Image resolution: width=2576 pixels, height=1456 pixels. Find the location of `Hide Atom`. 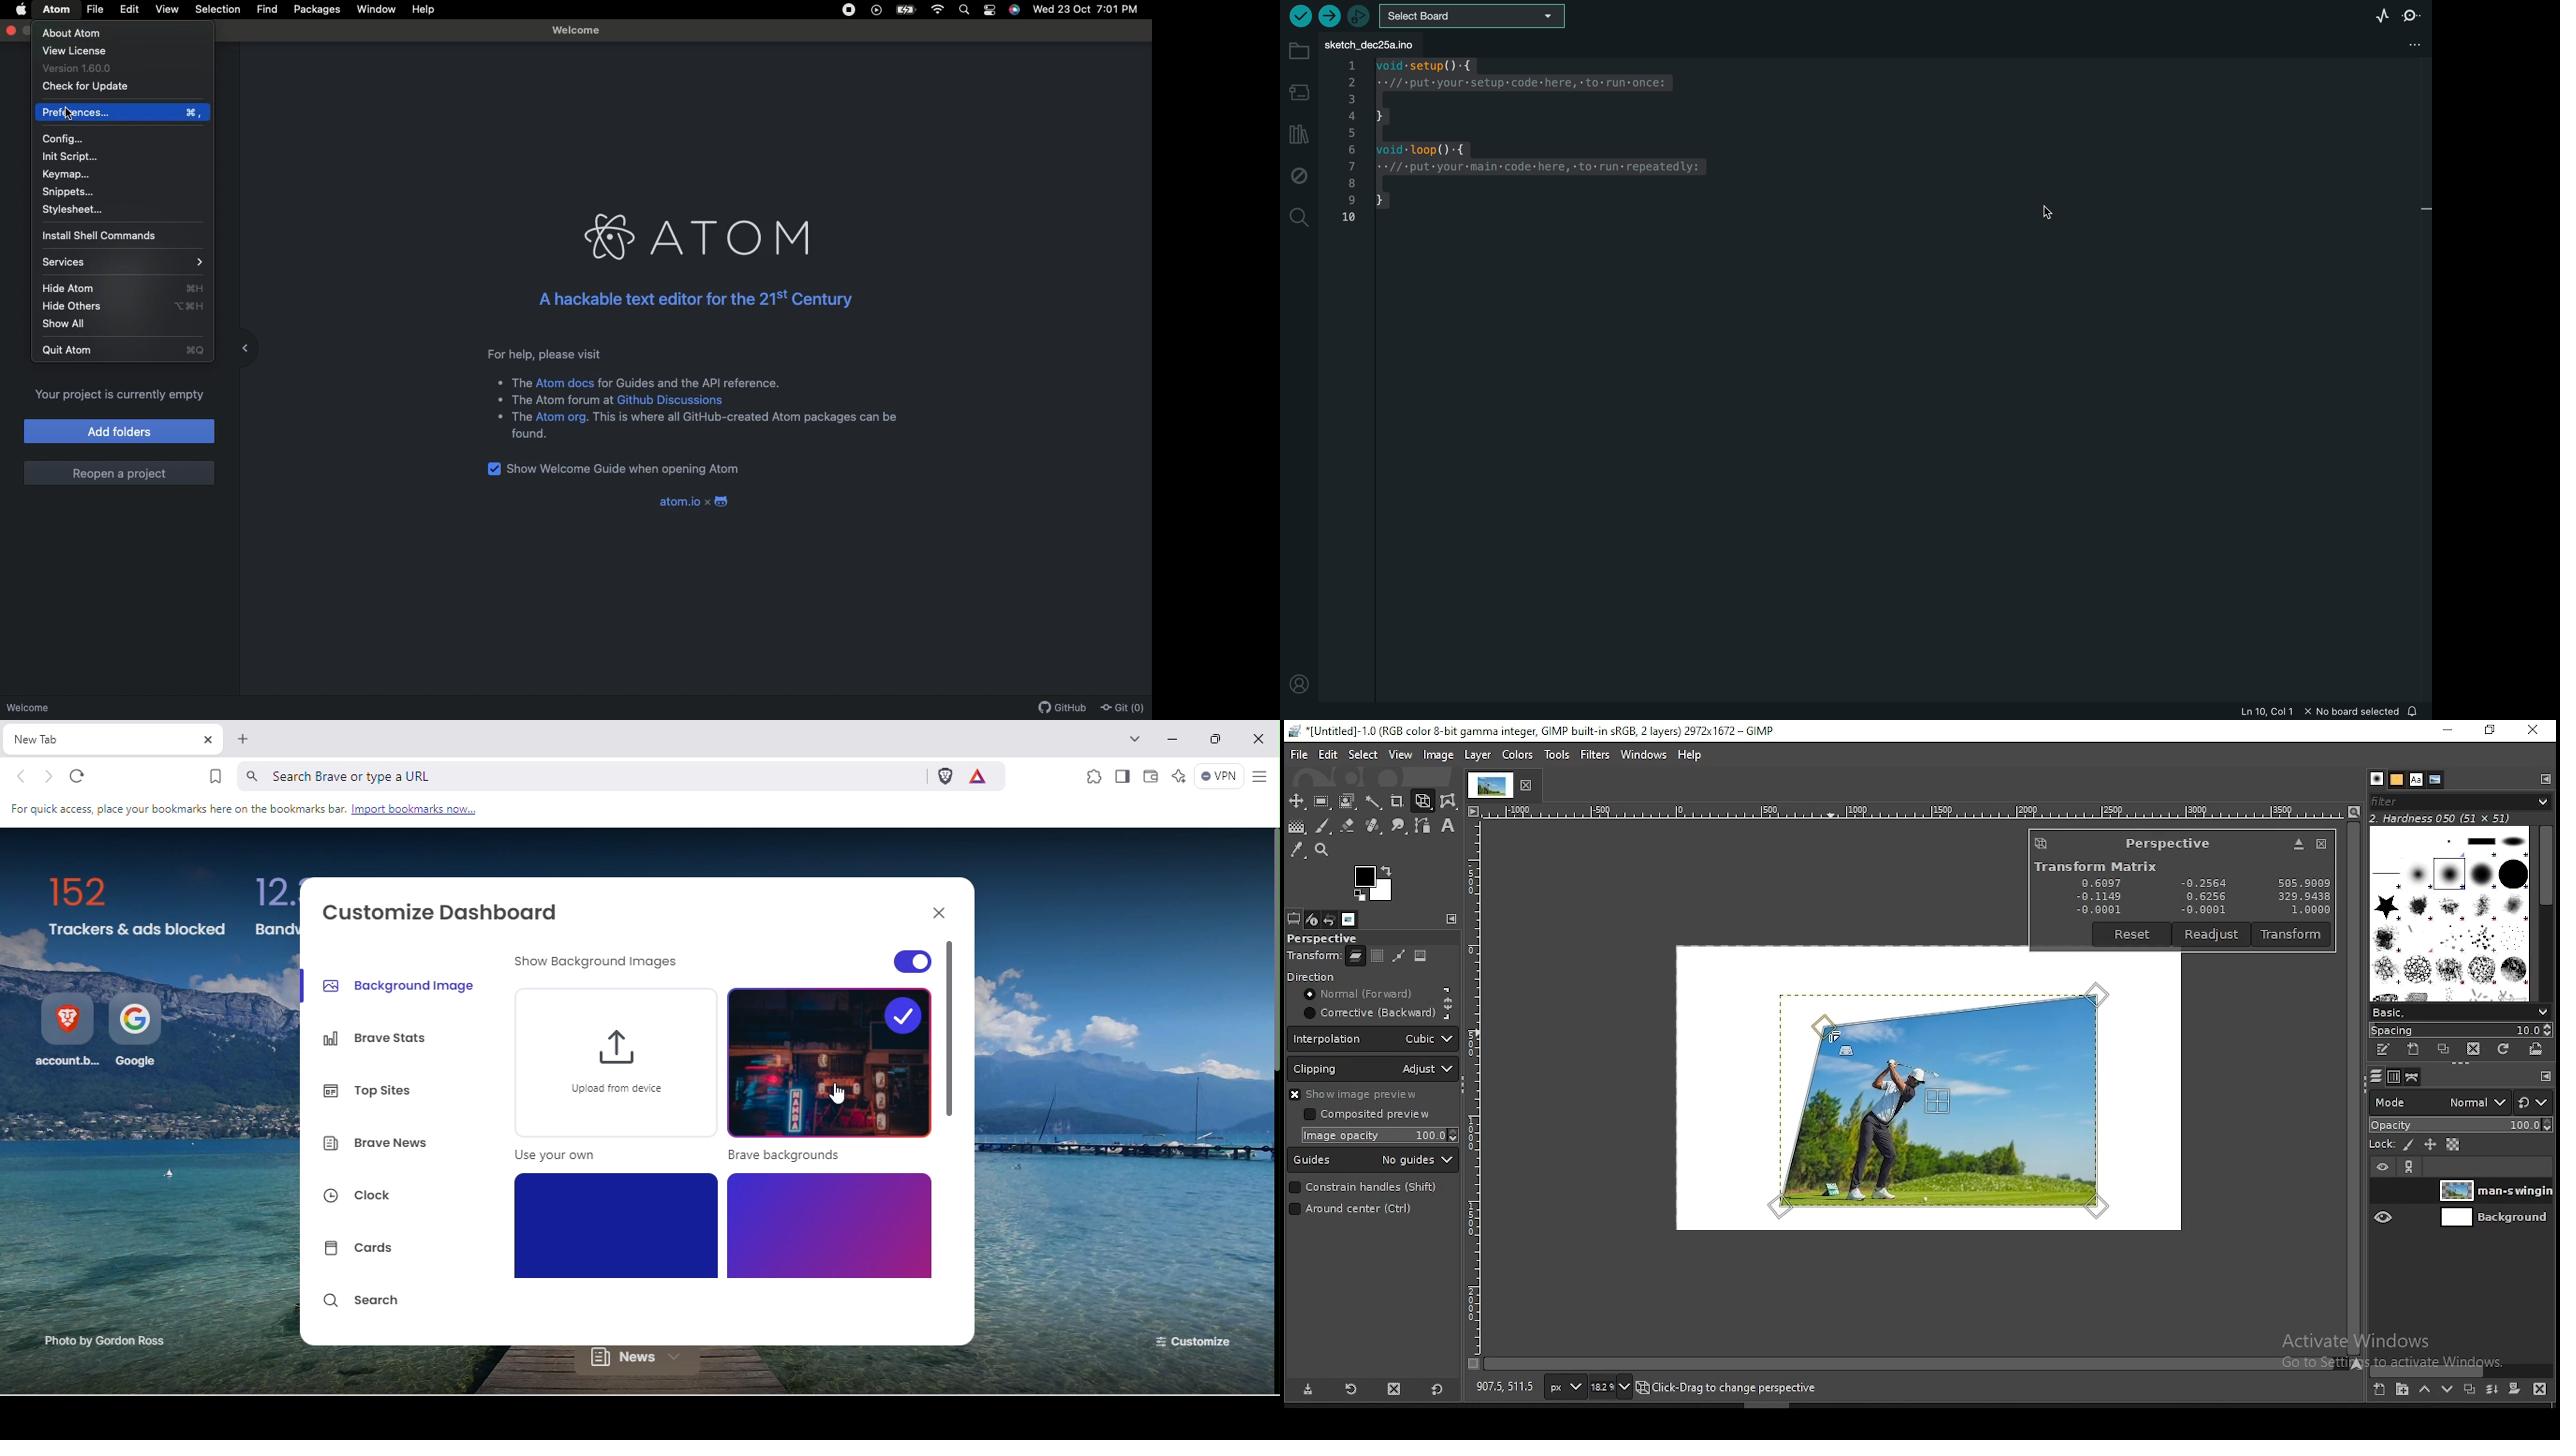

Hide Atom is located at coordinates (123, 287).